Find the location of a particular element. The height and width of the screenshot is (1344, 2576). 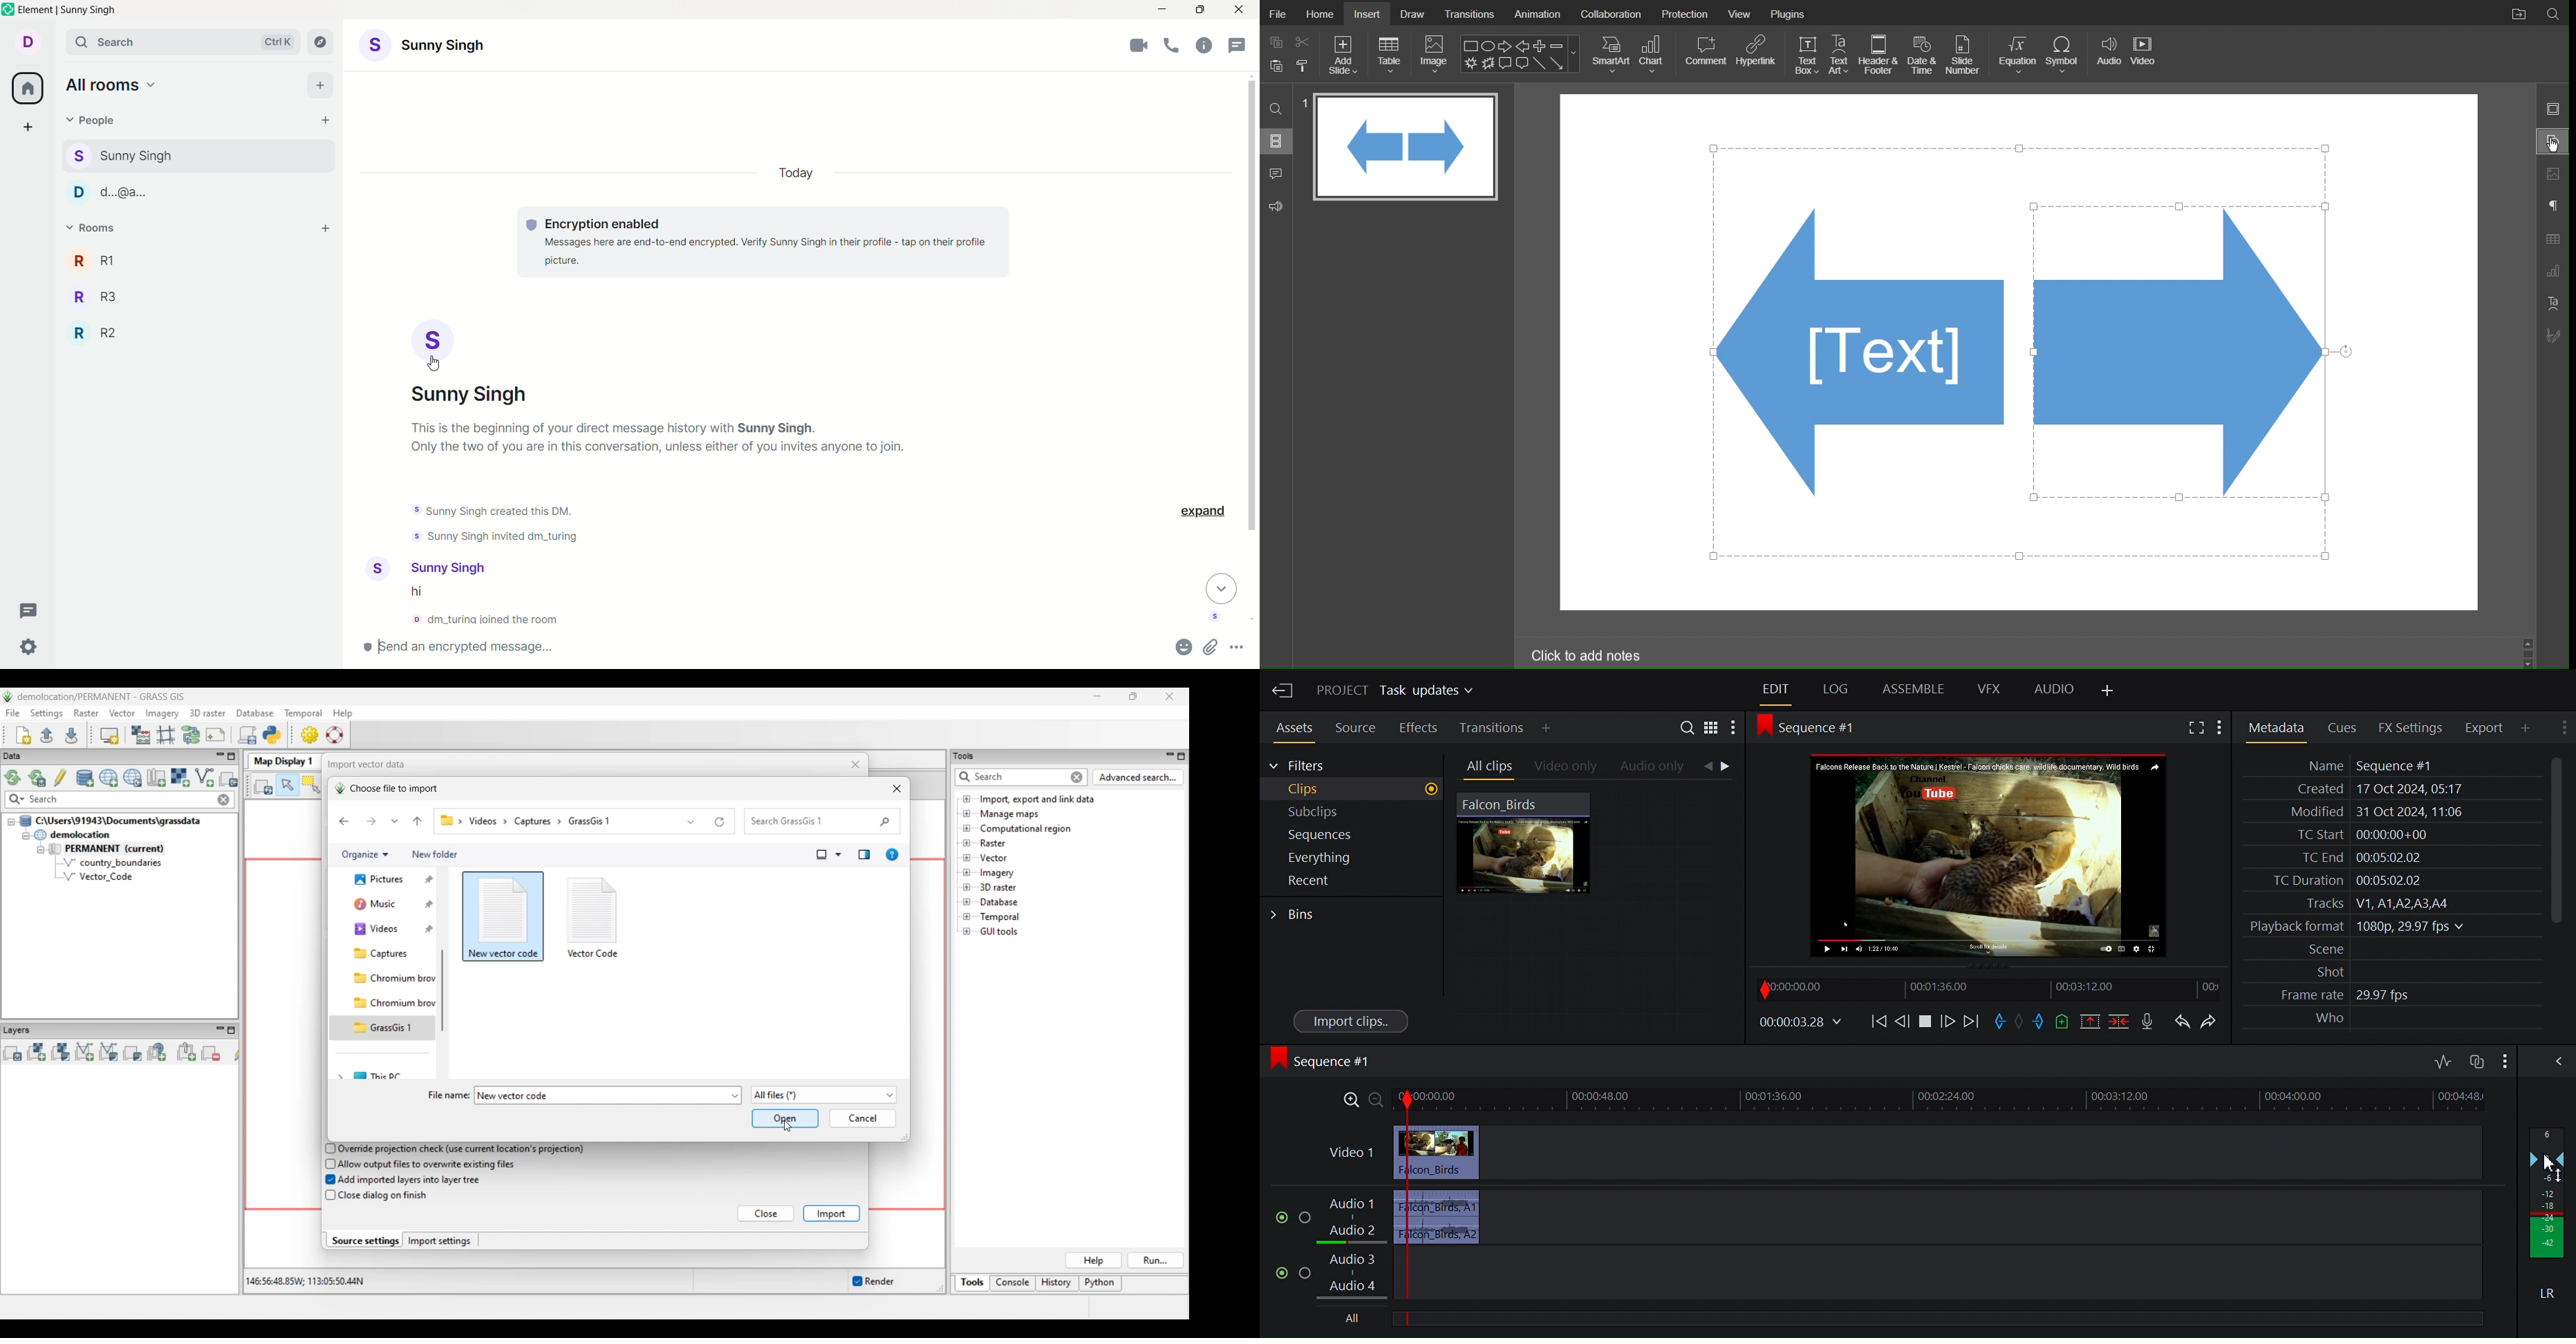

slide number is located at coordinates (1304, 104).